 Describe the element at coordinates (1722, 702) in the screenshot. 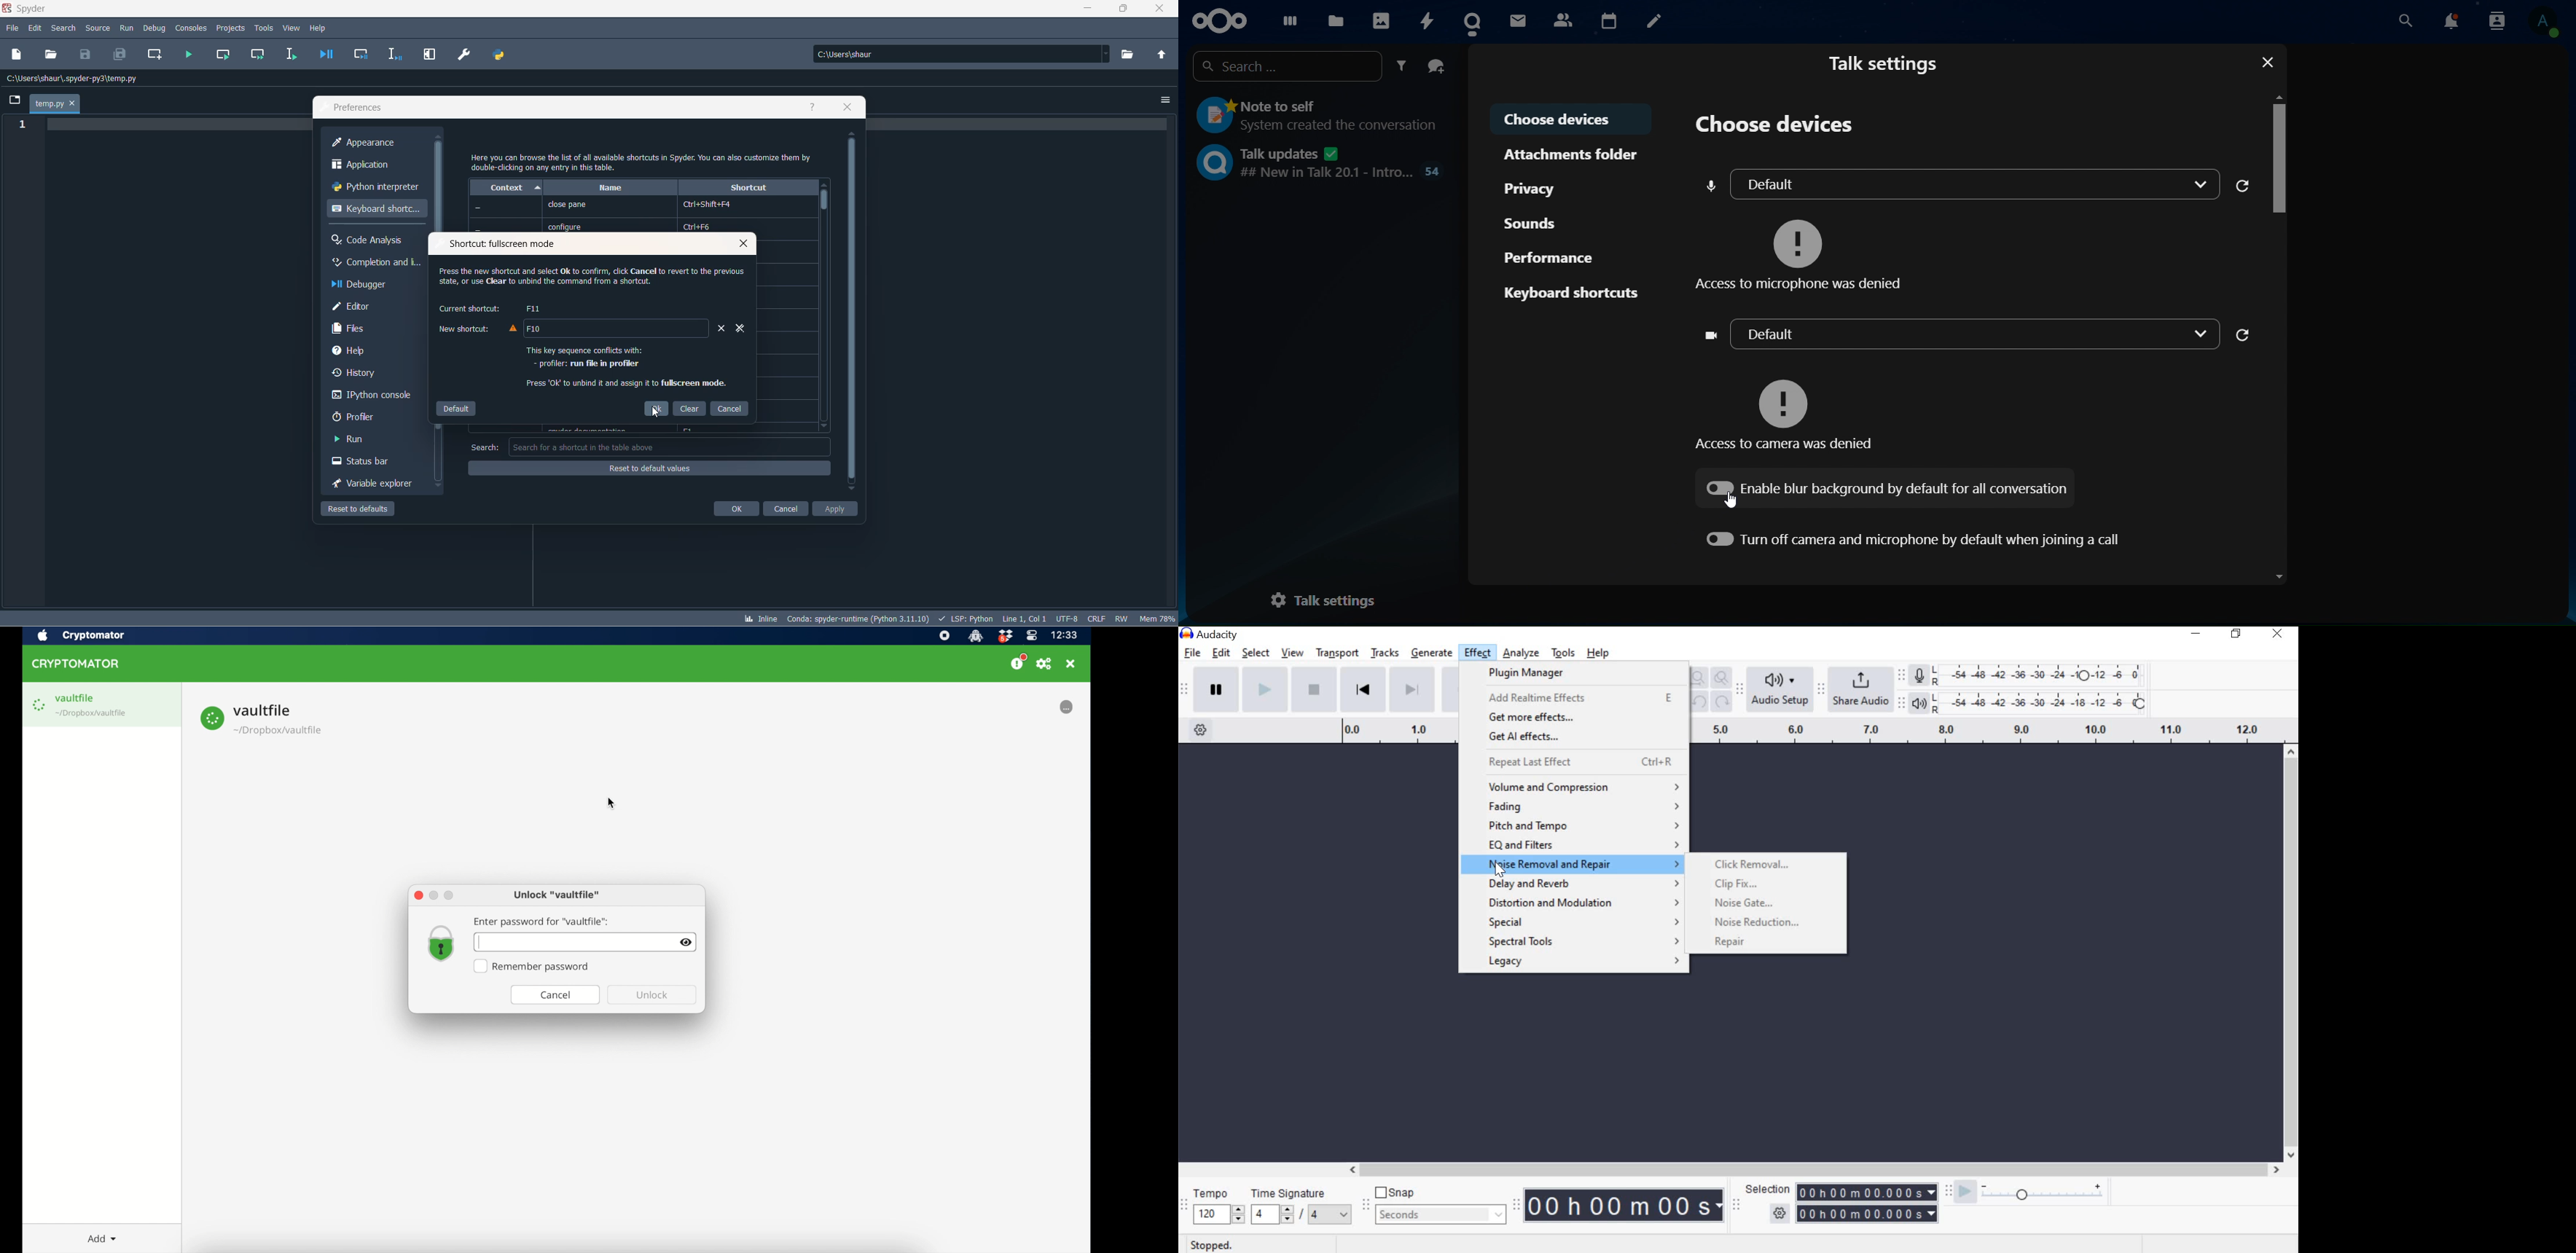

I see `Redo` at that location.